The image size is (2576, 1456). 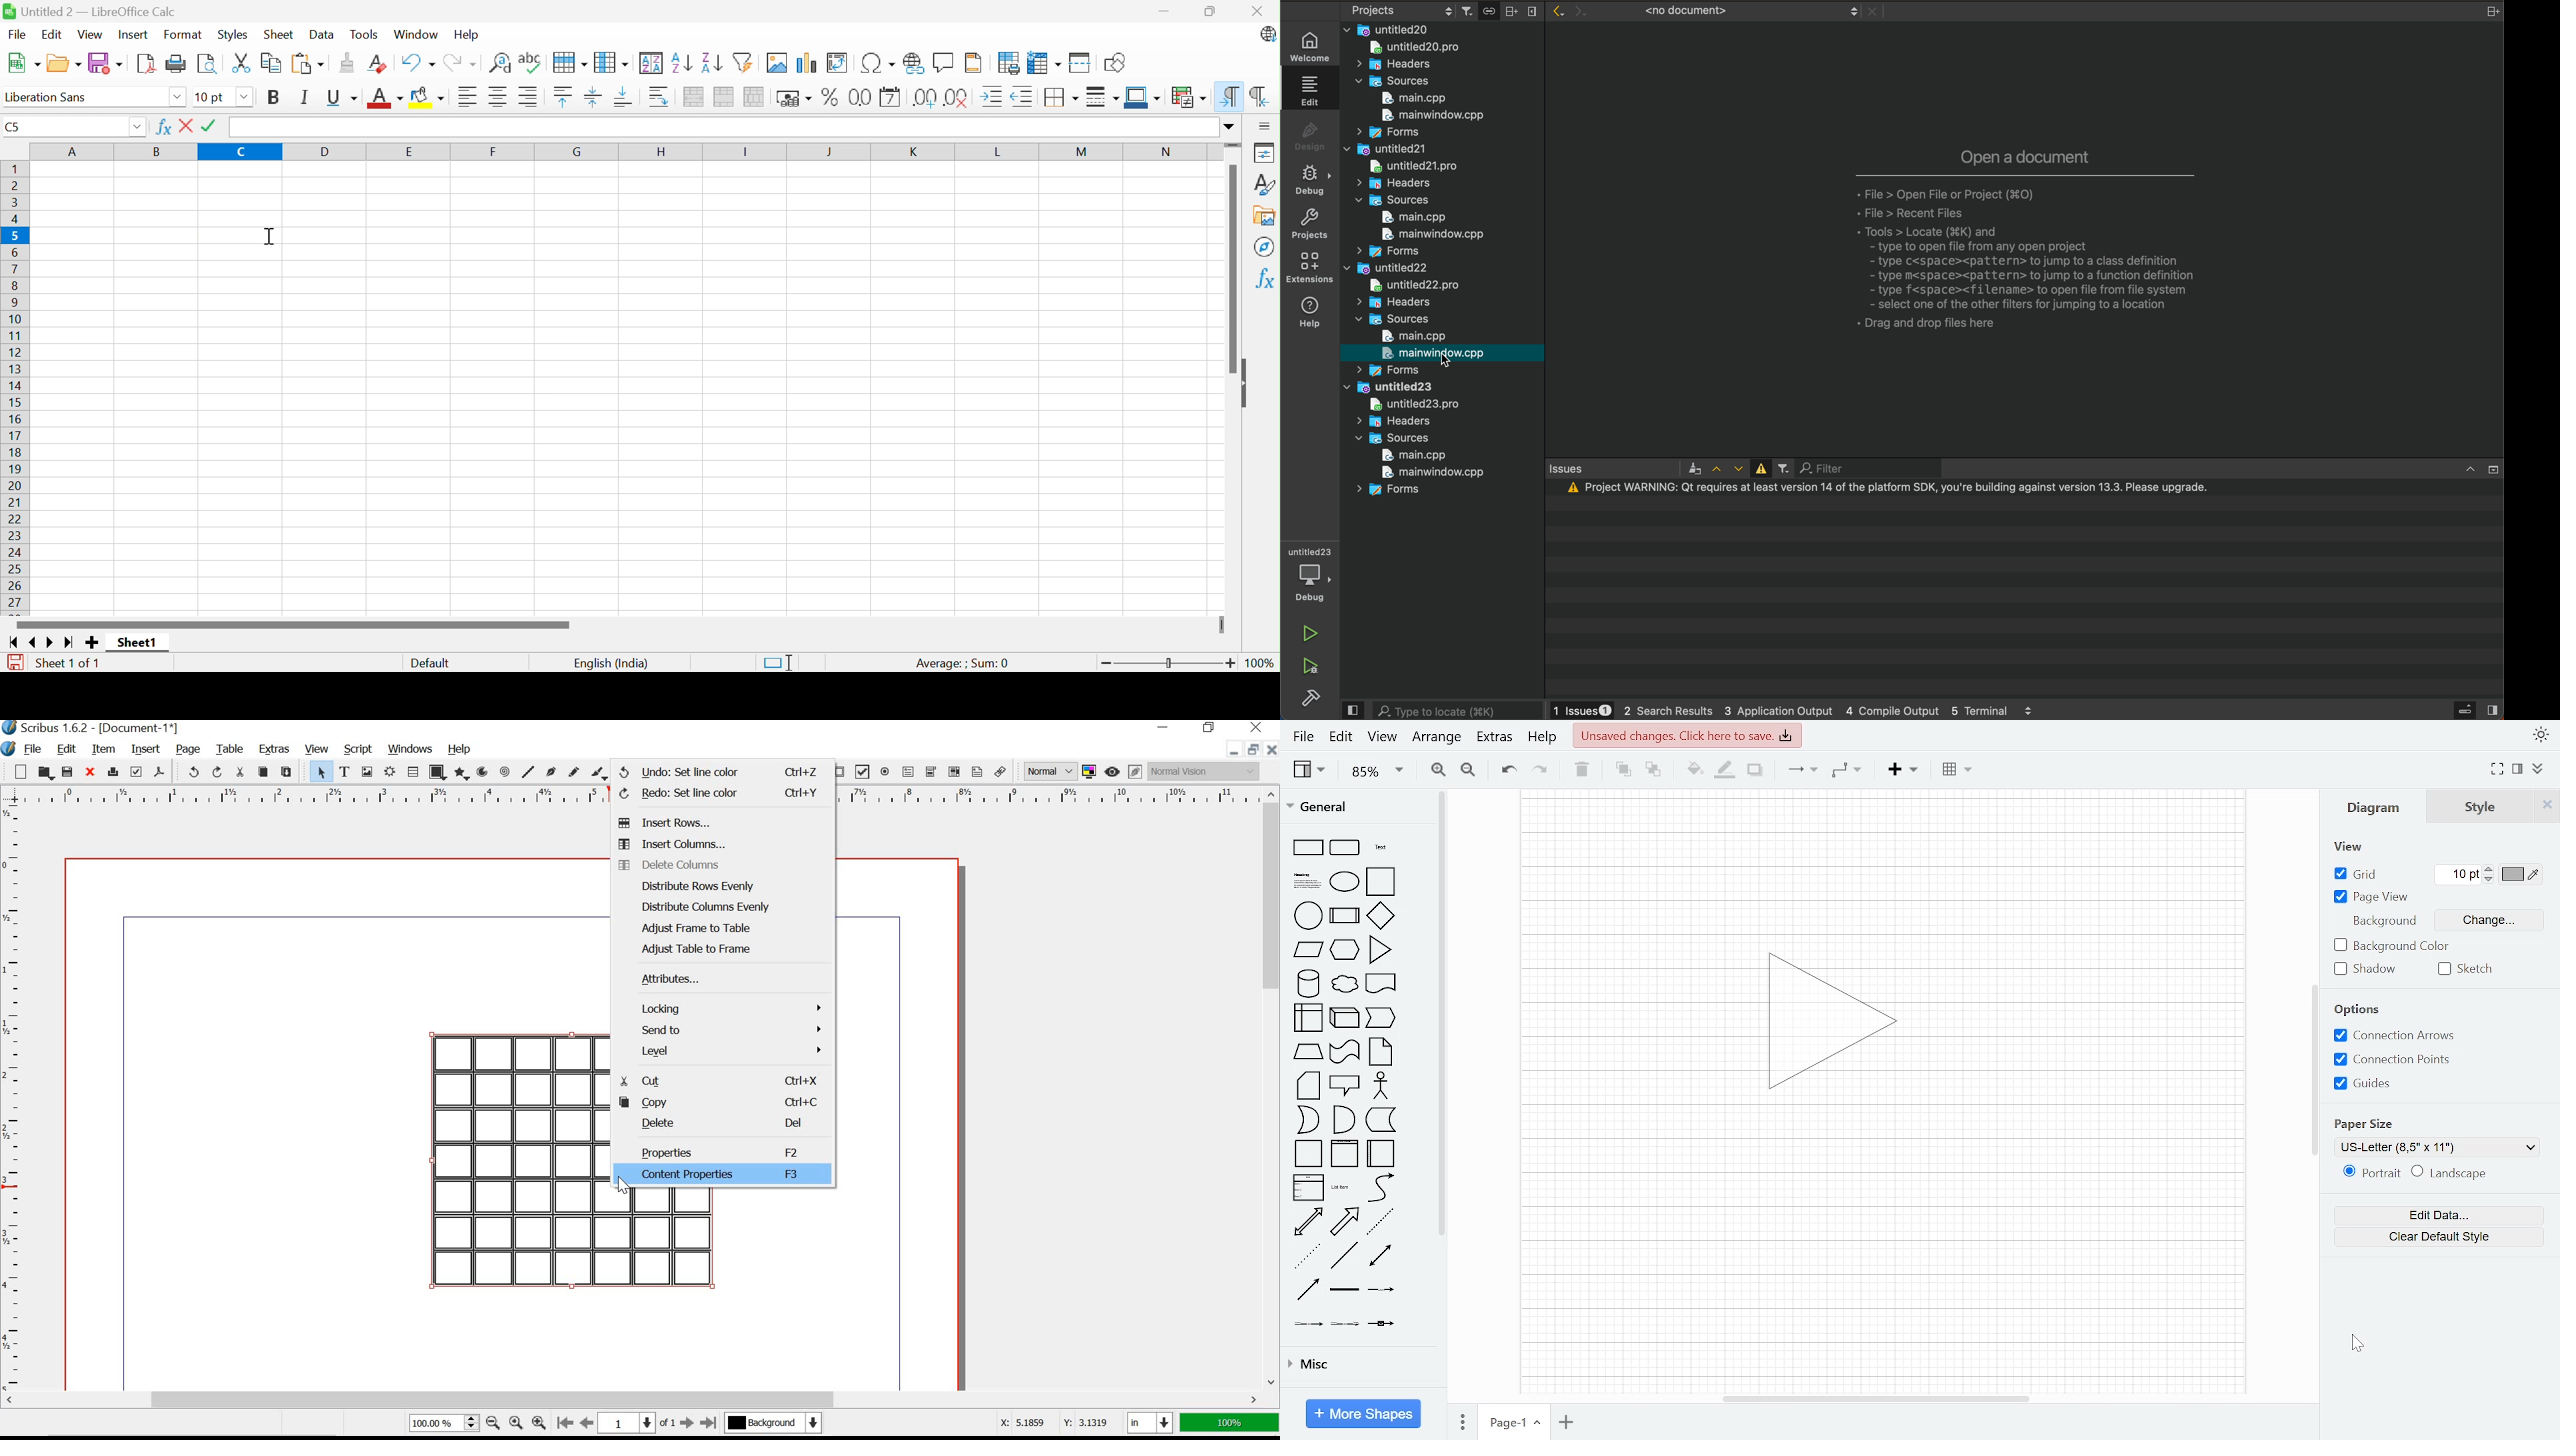 I want to click on Landscape, so click(x=2449, y=1173).